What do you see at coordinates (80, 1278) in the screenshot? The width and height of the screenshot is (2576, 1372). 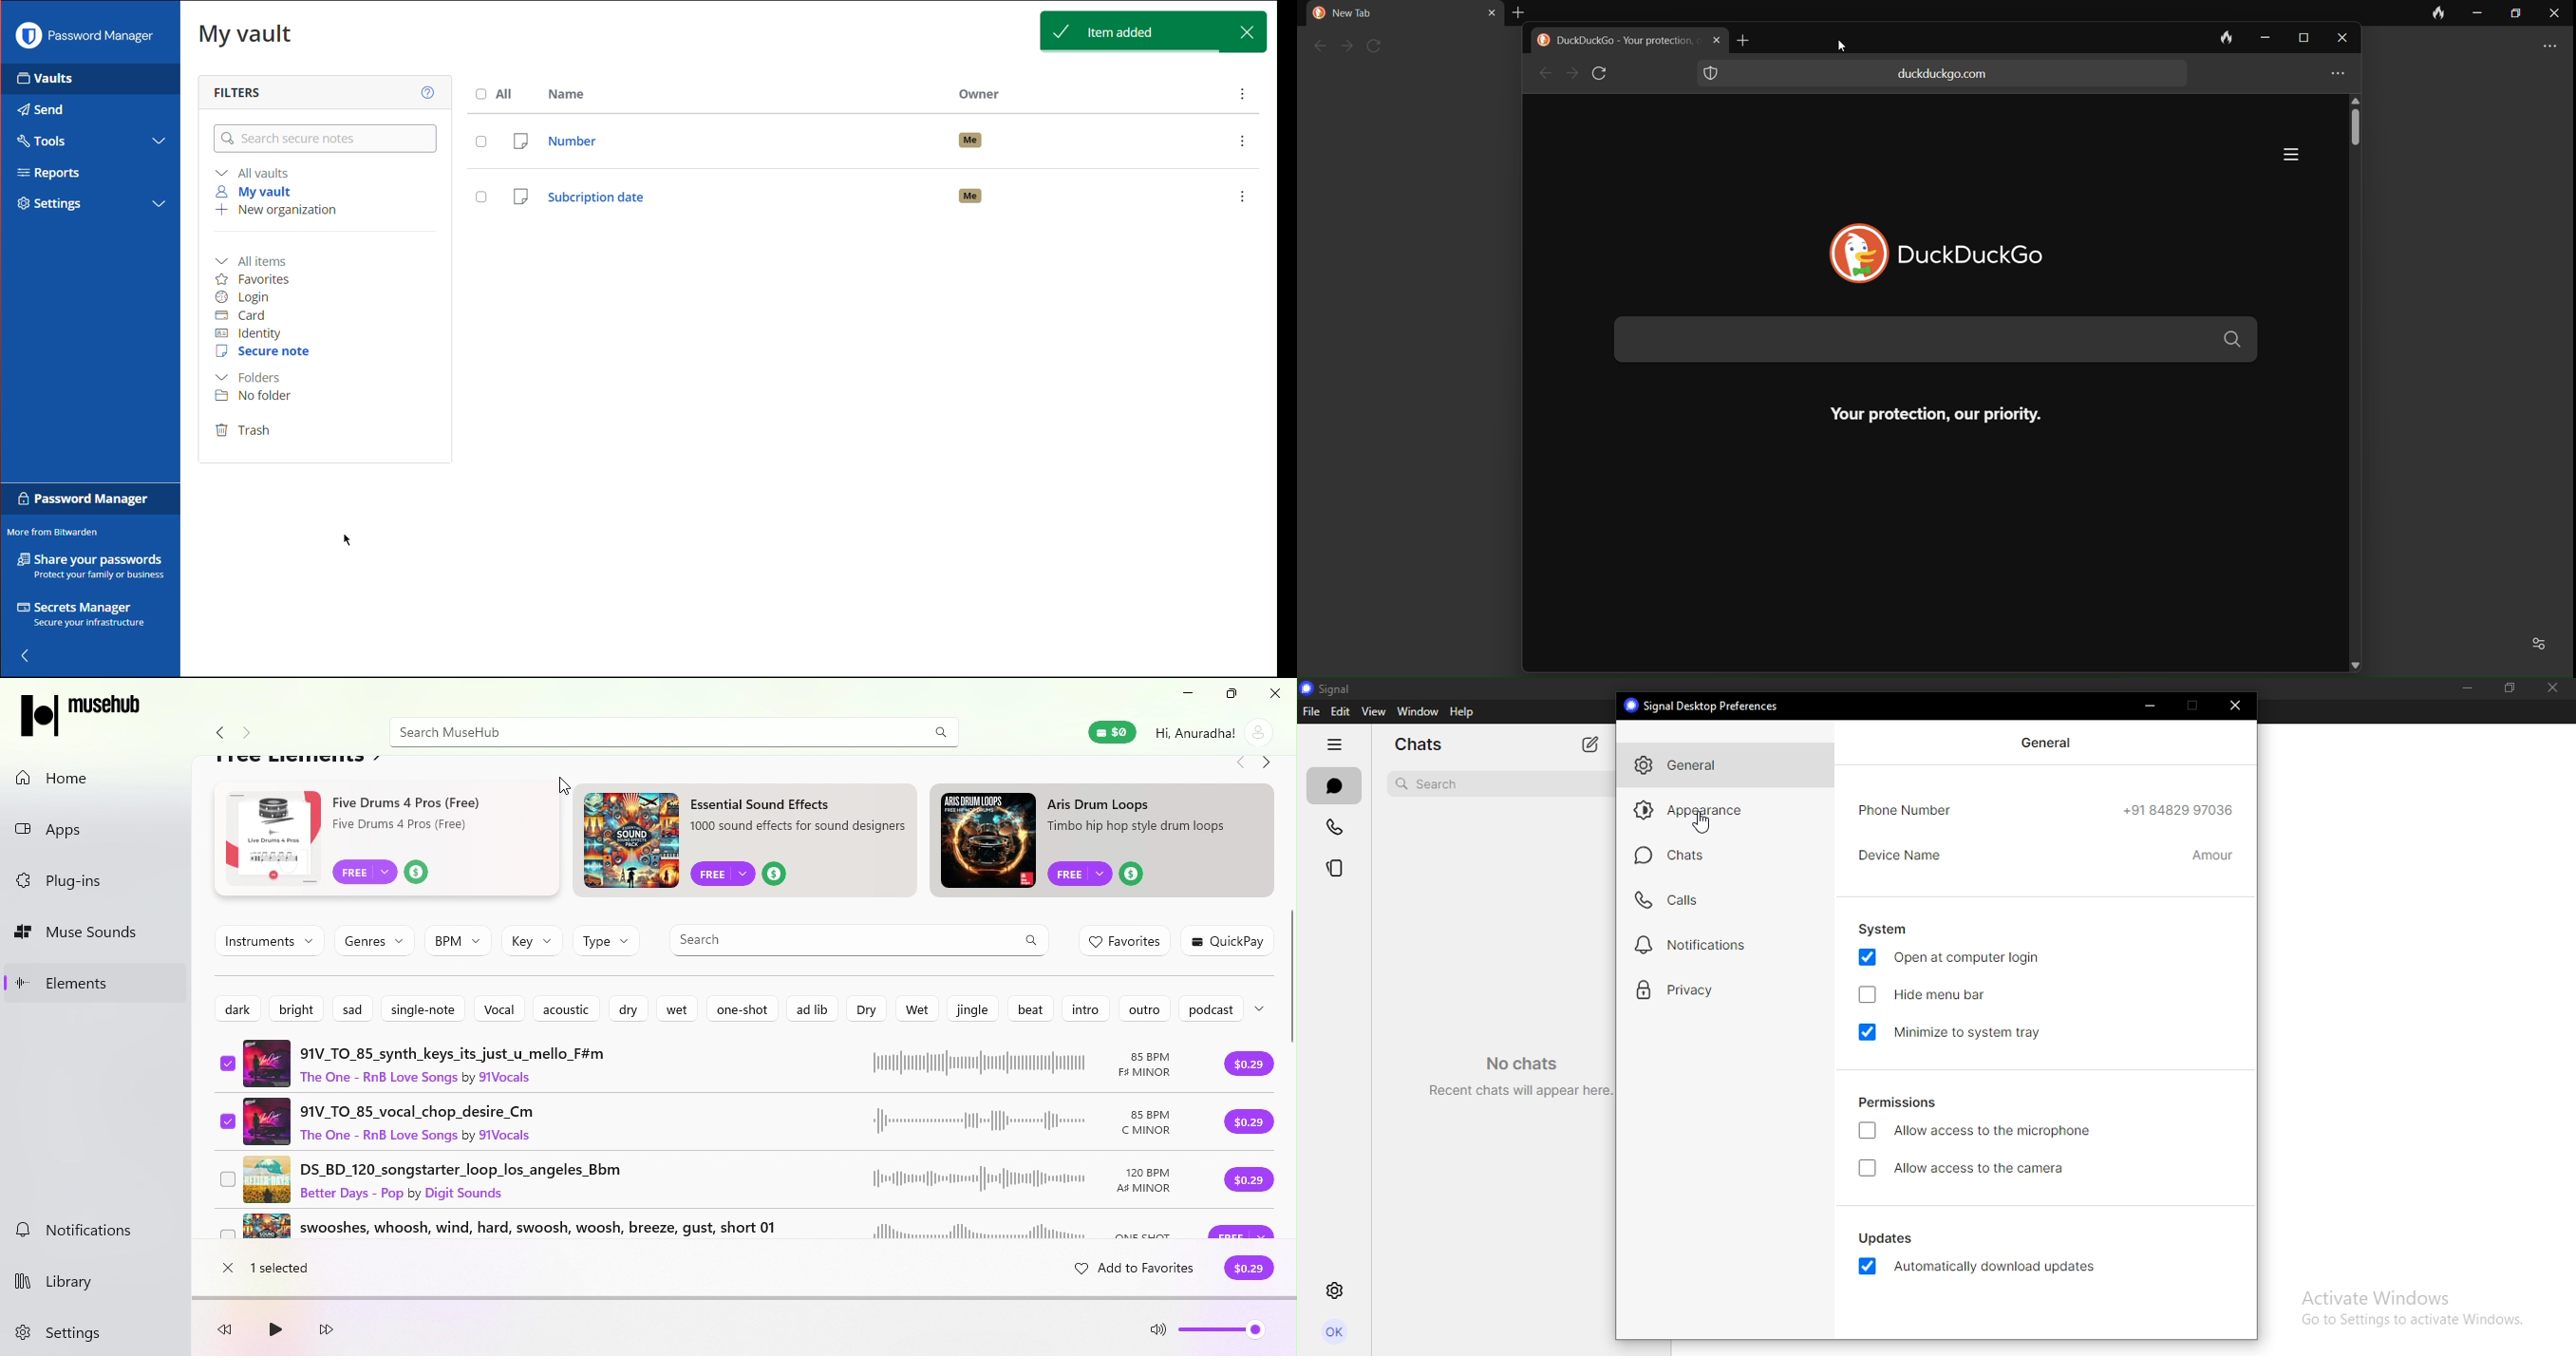 I see `Library` at bounding box center [80, 1278].